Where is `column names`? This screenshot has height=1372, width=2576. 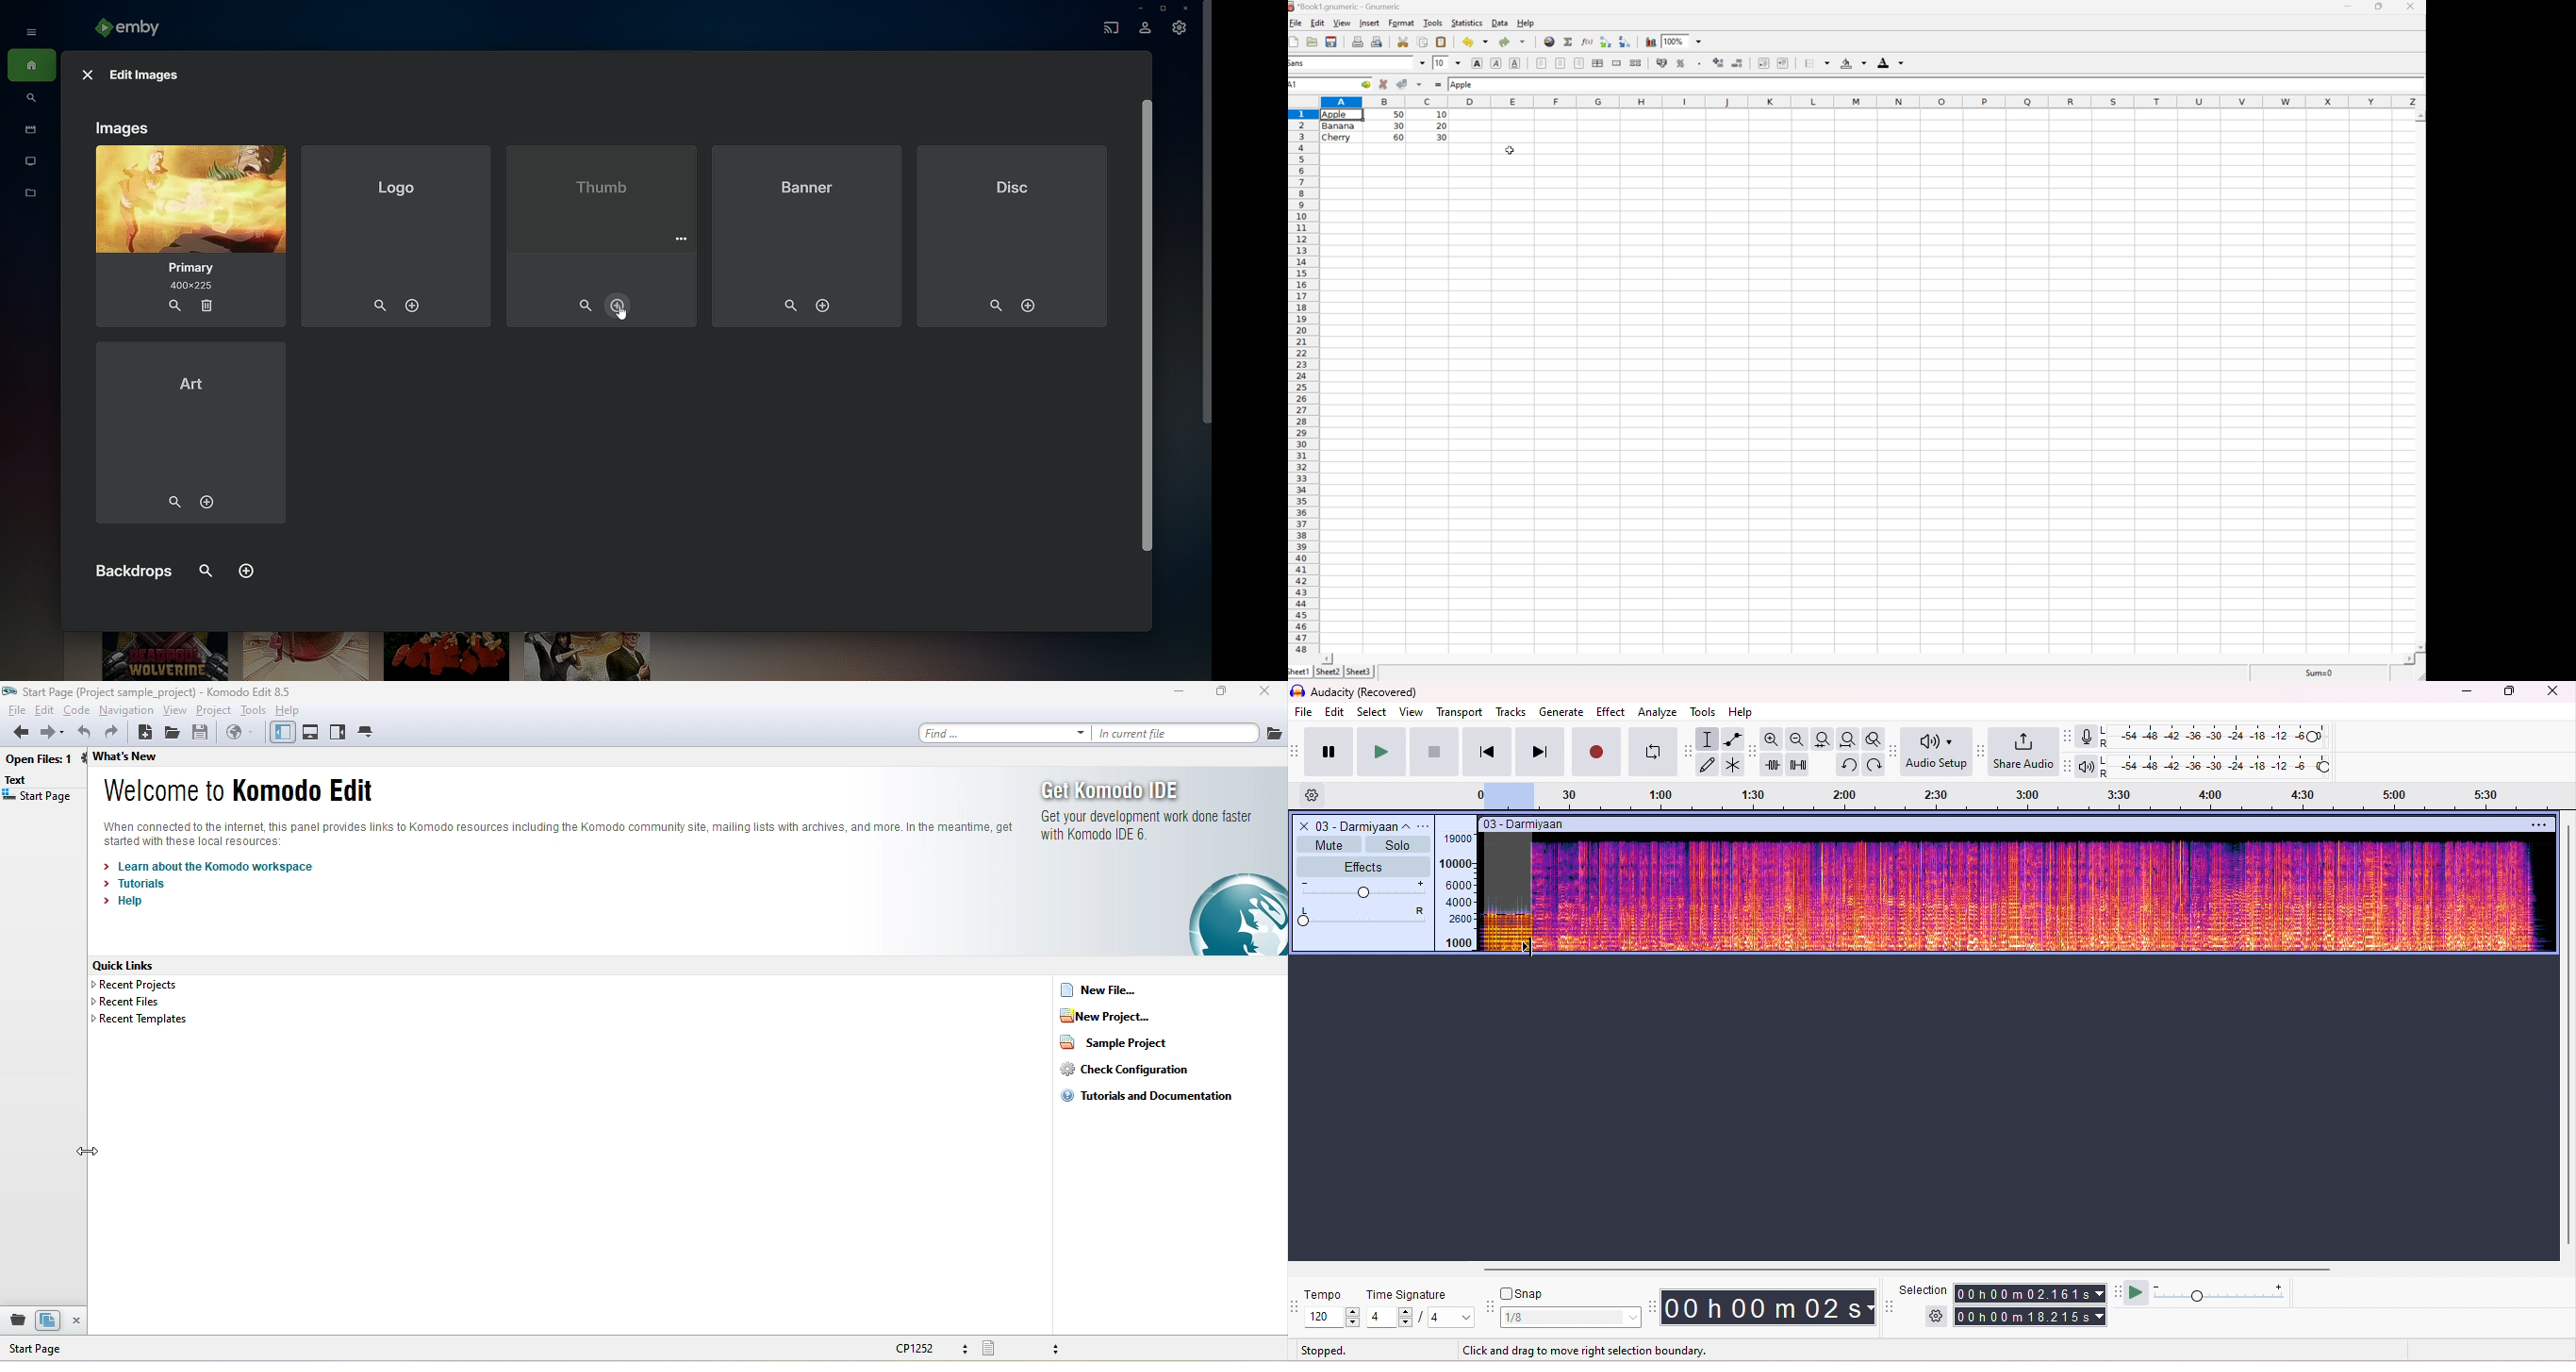 column names is located at coordinates (1868, 102).